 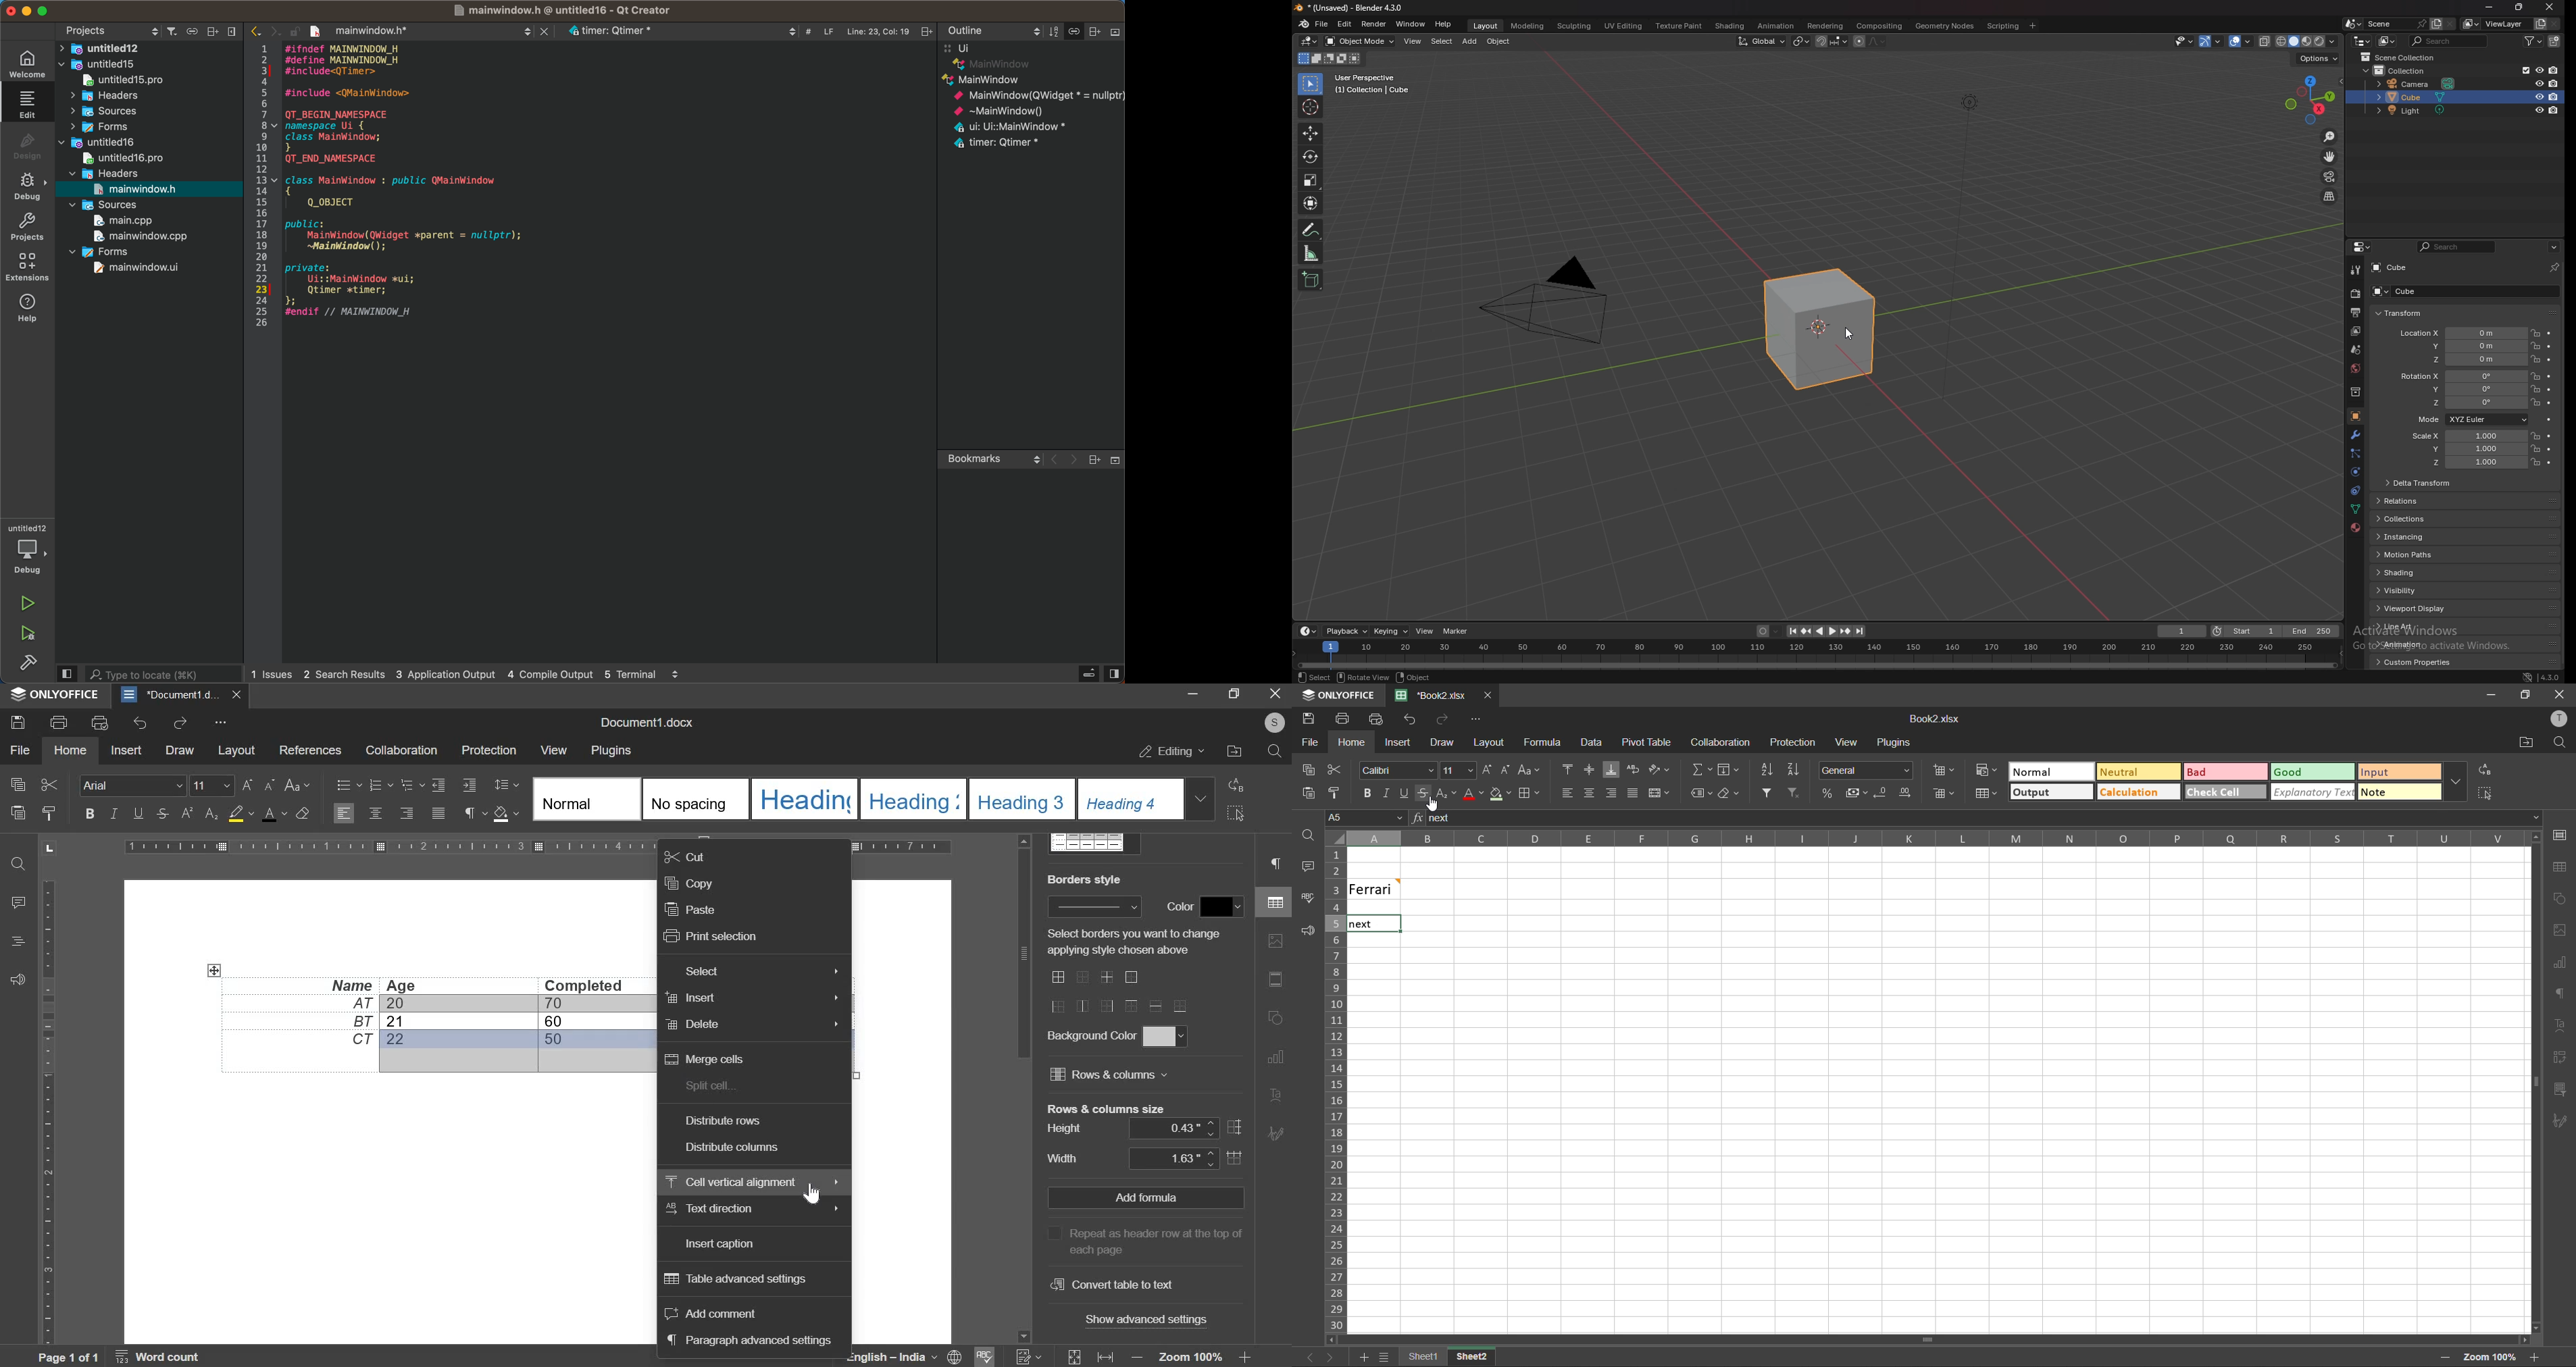 I want to click on stroke through, so click(x=161, y=813).